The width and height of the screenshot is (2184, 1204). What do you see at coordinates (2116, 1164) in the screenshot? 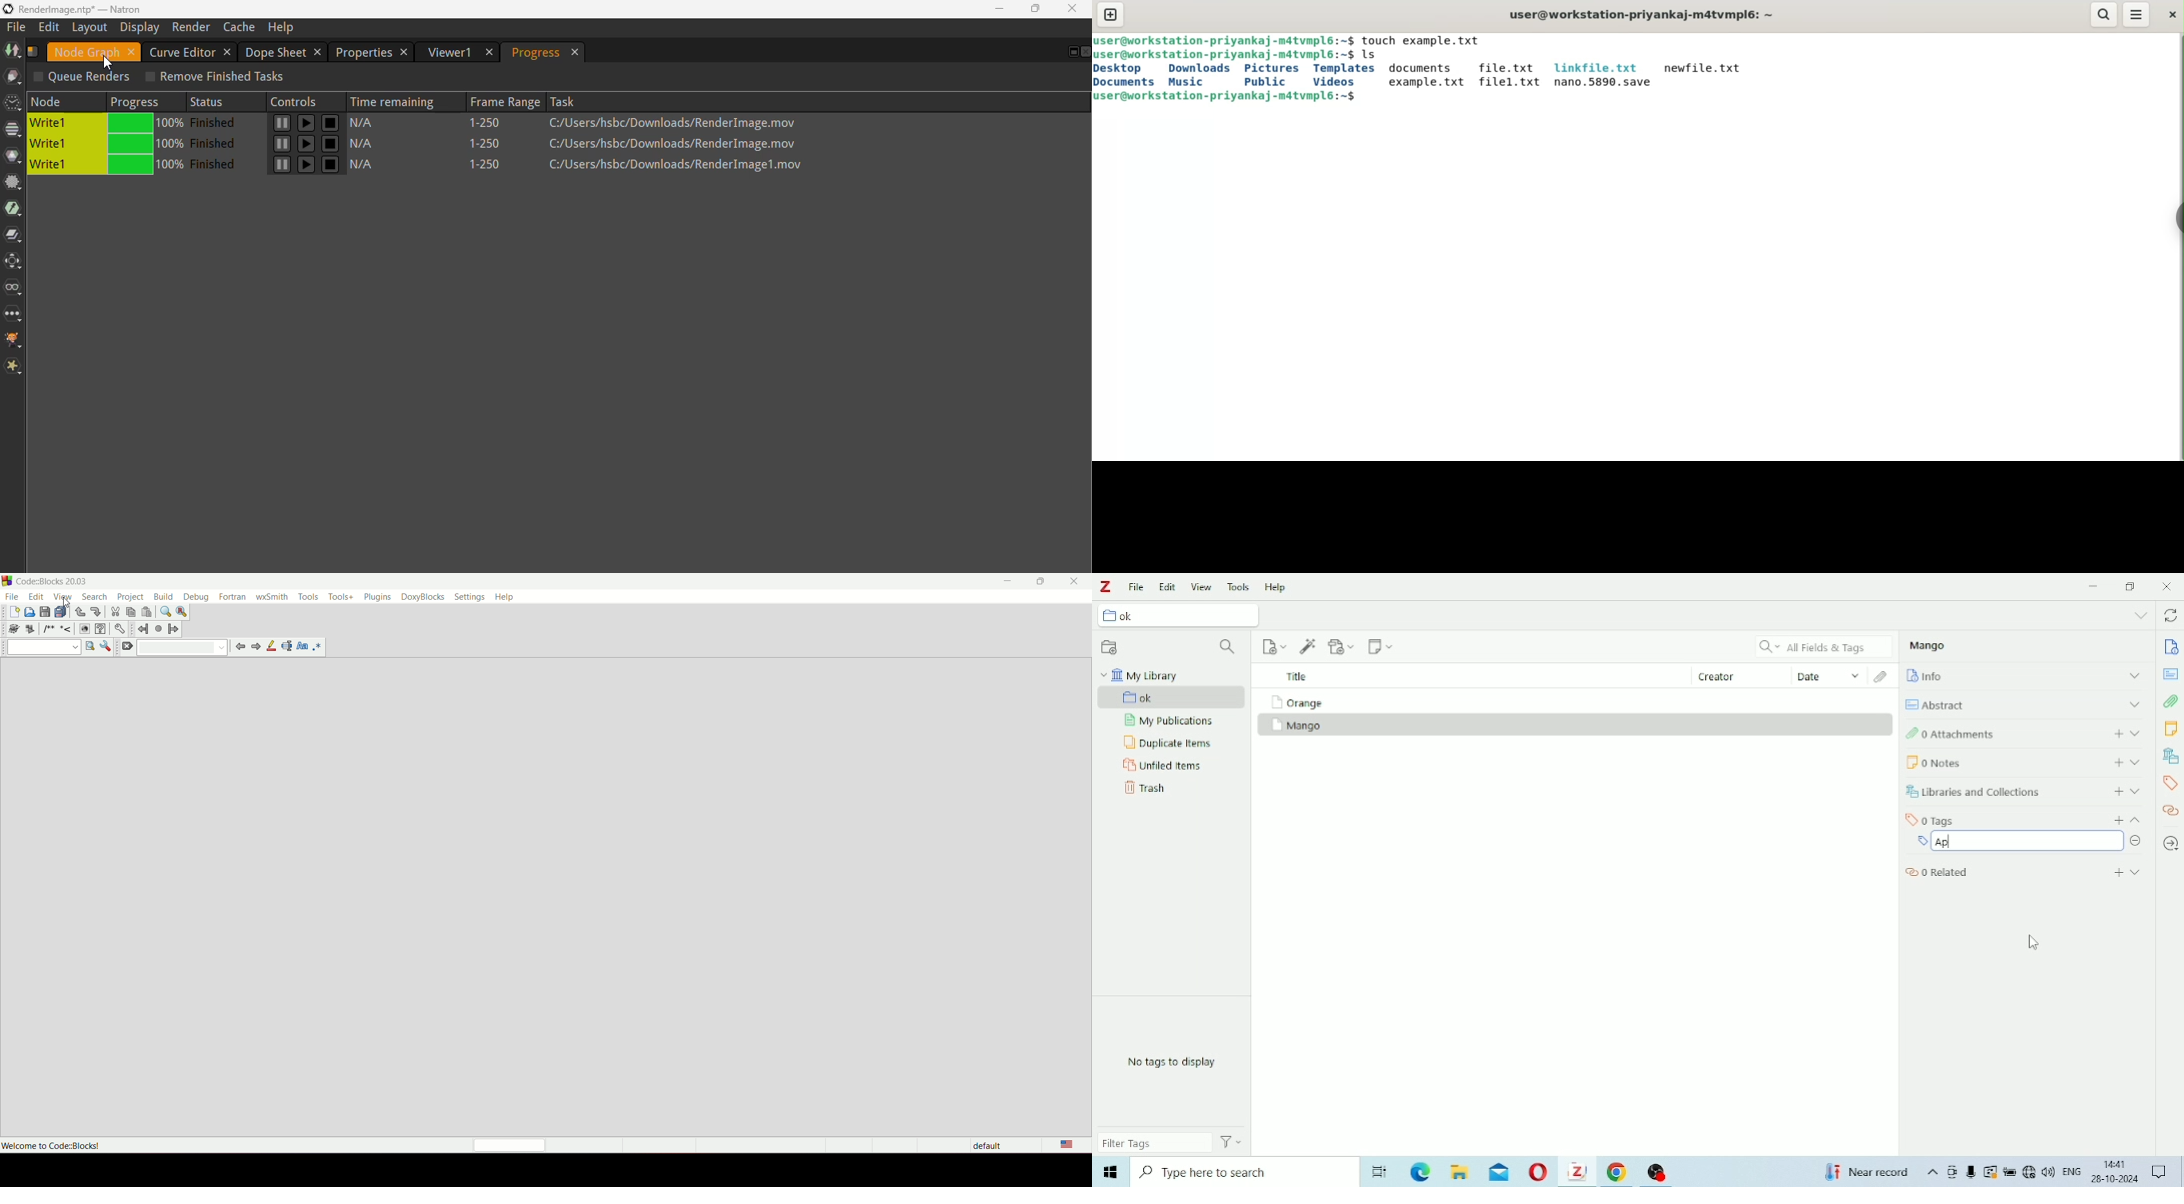
I see `14:41` at bounding box center [2116, 1164].